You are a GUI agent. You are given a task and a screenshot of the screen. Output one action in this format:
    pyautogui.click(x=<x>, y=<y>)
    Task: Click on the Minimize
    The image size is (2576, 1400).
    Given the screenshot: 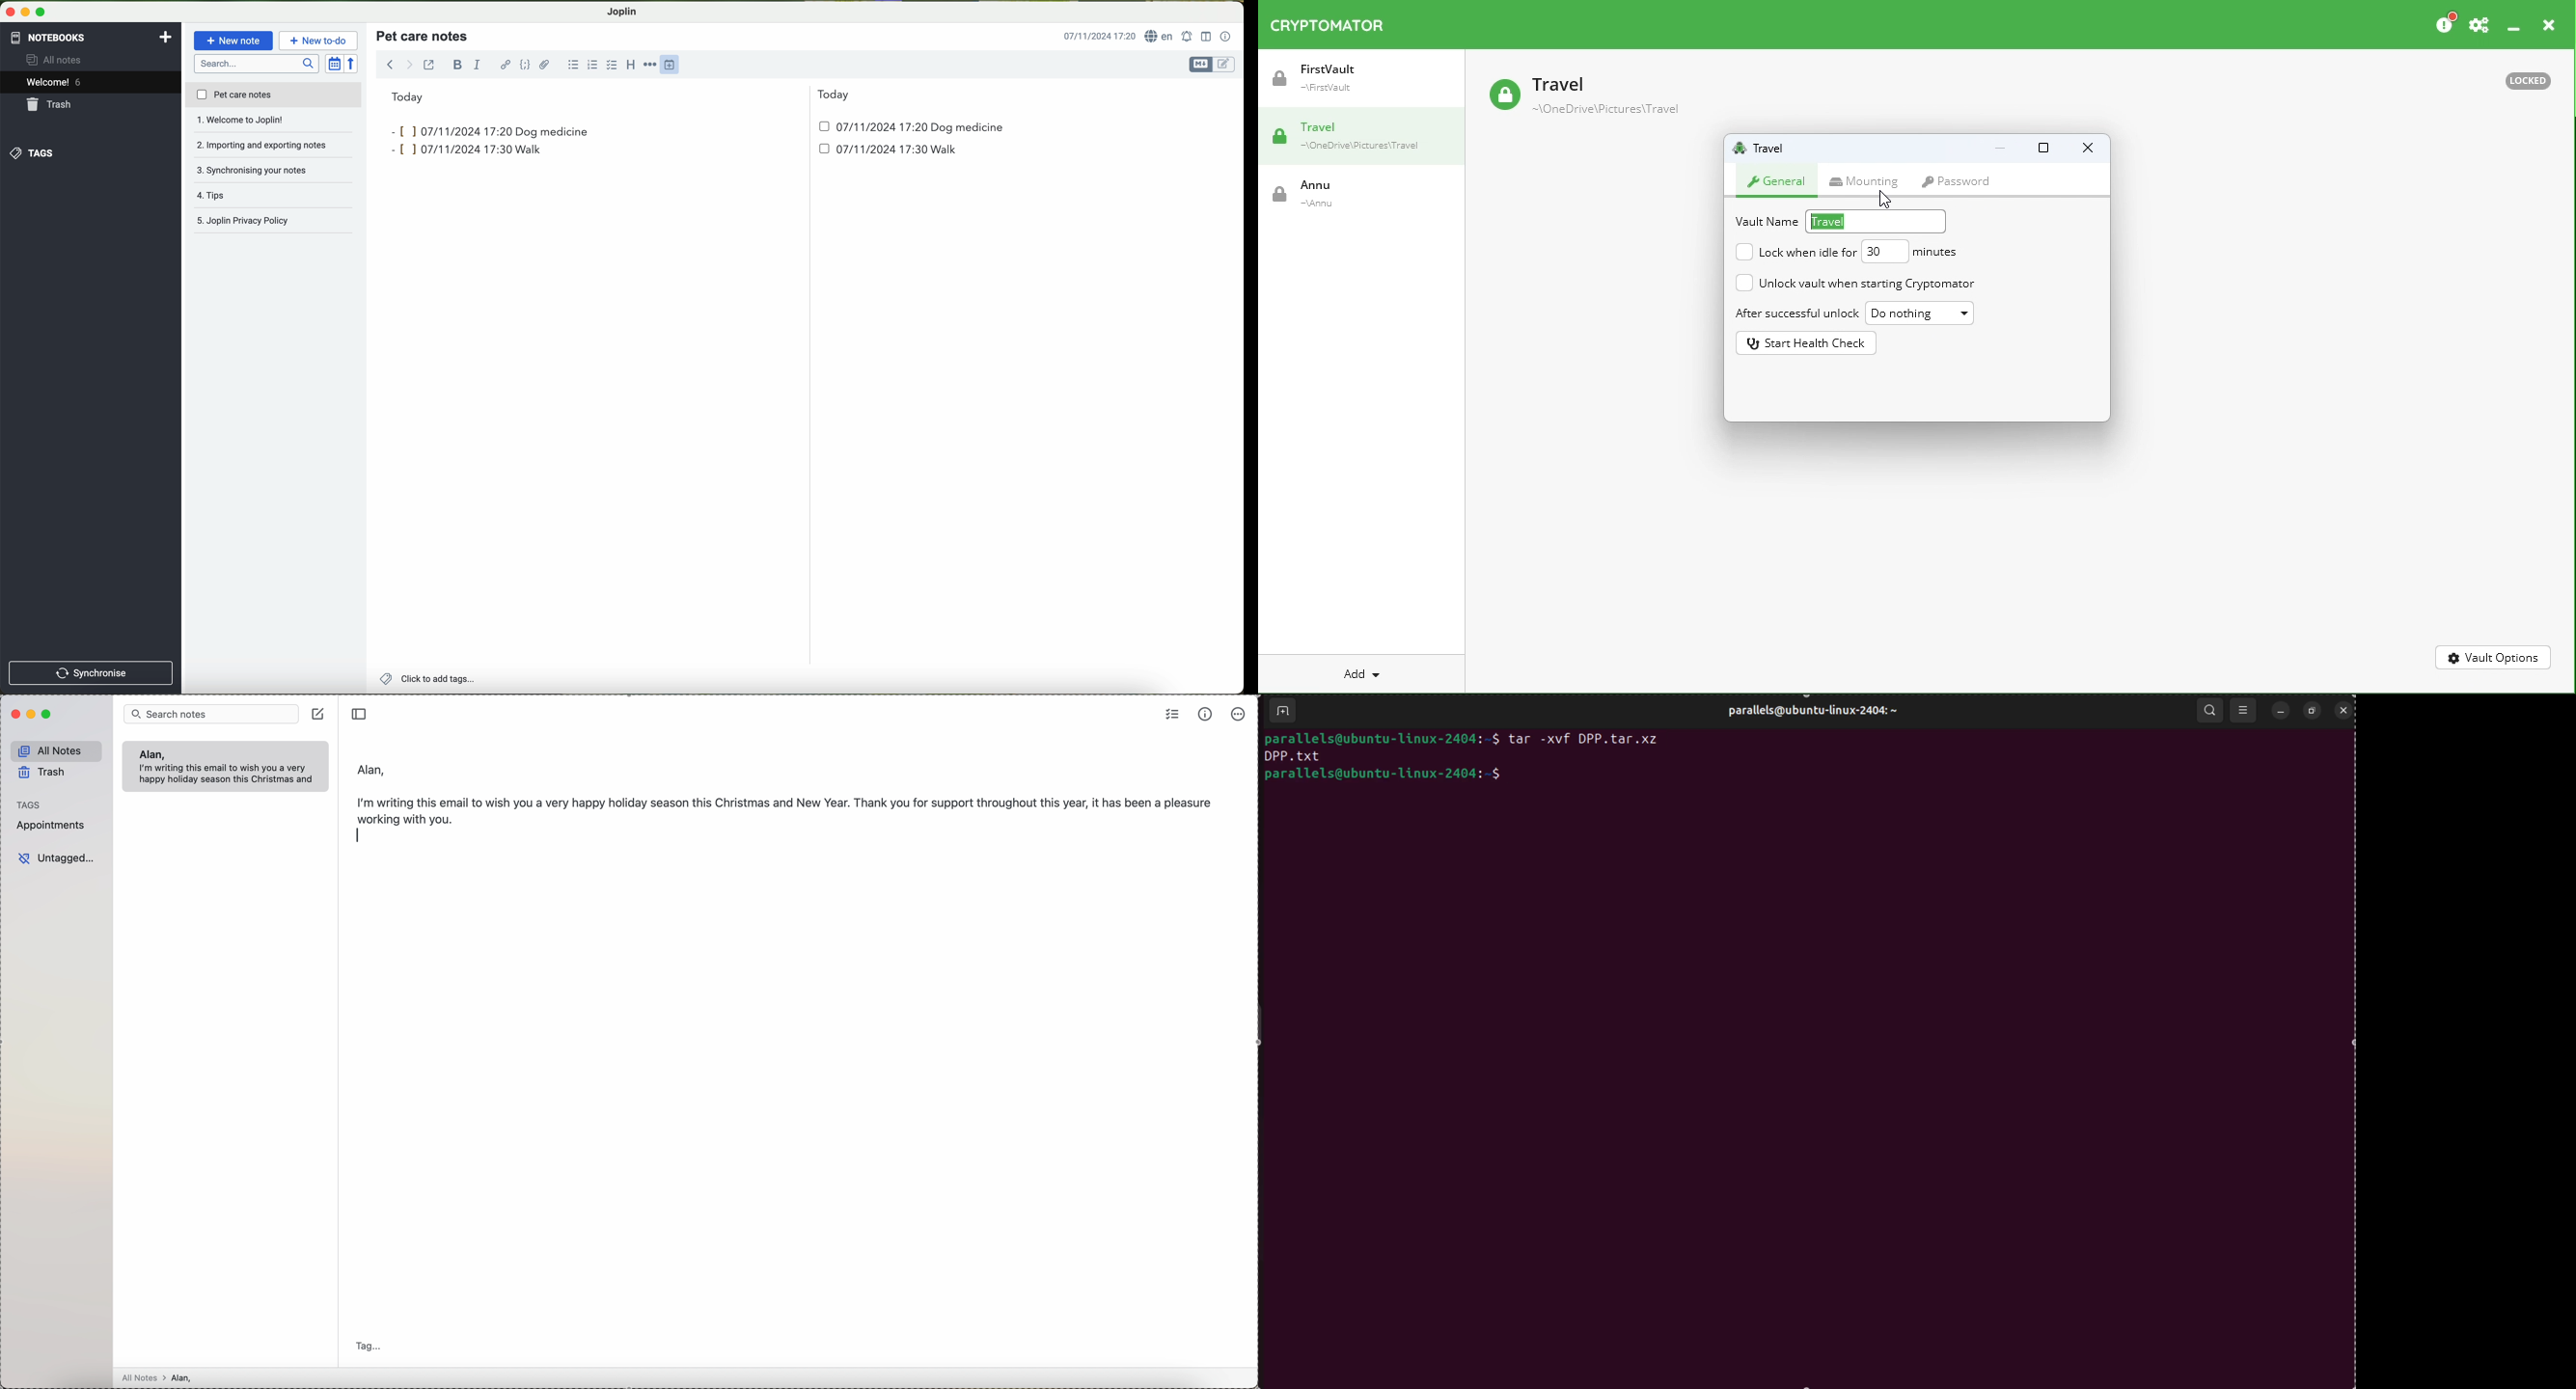 What is the action you would take?
    pyautogui.click(x=2001, y=150)
    